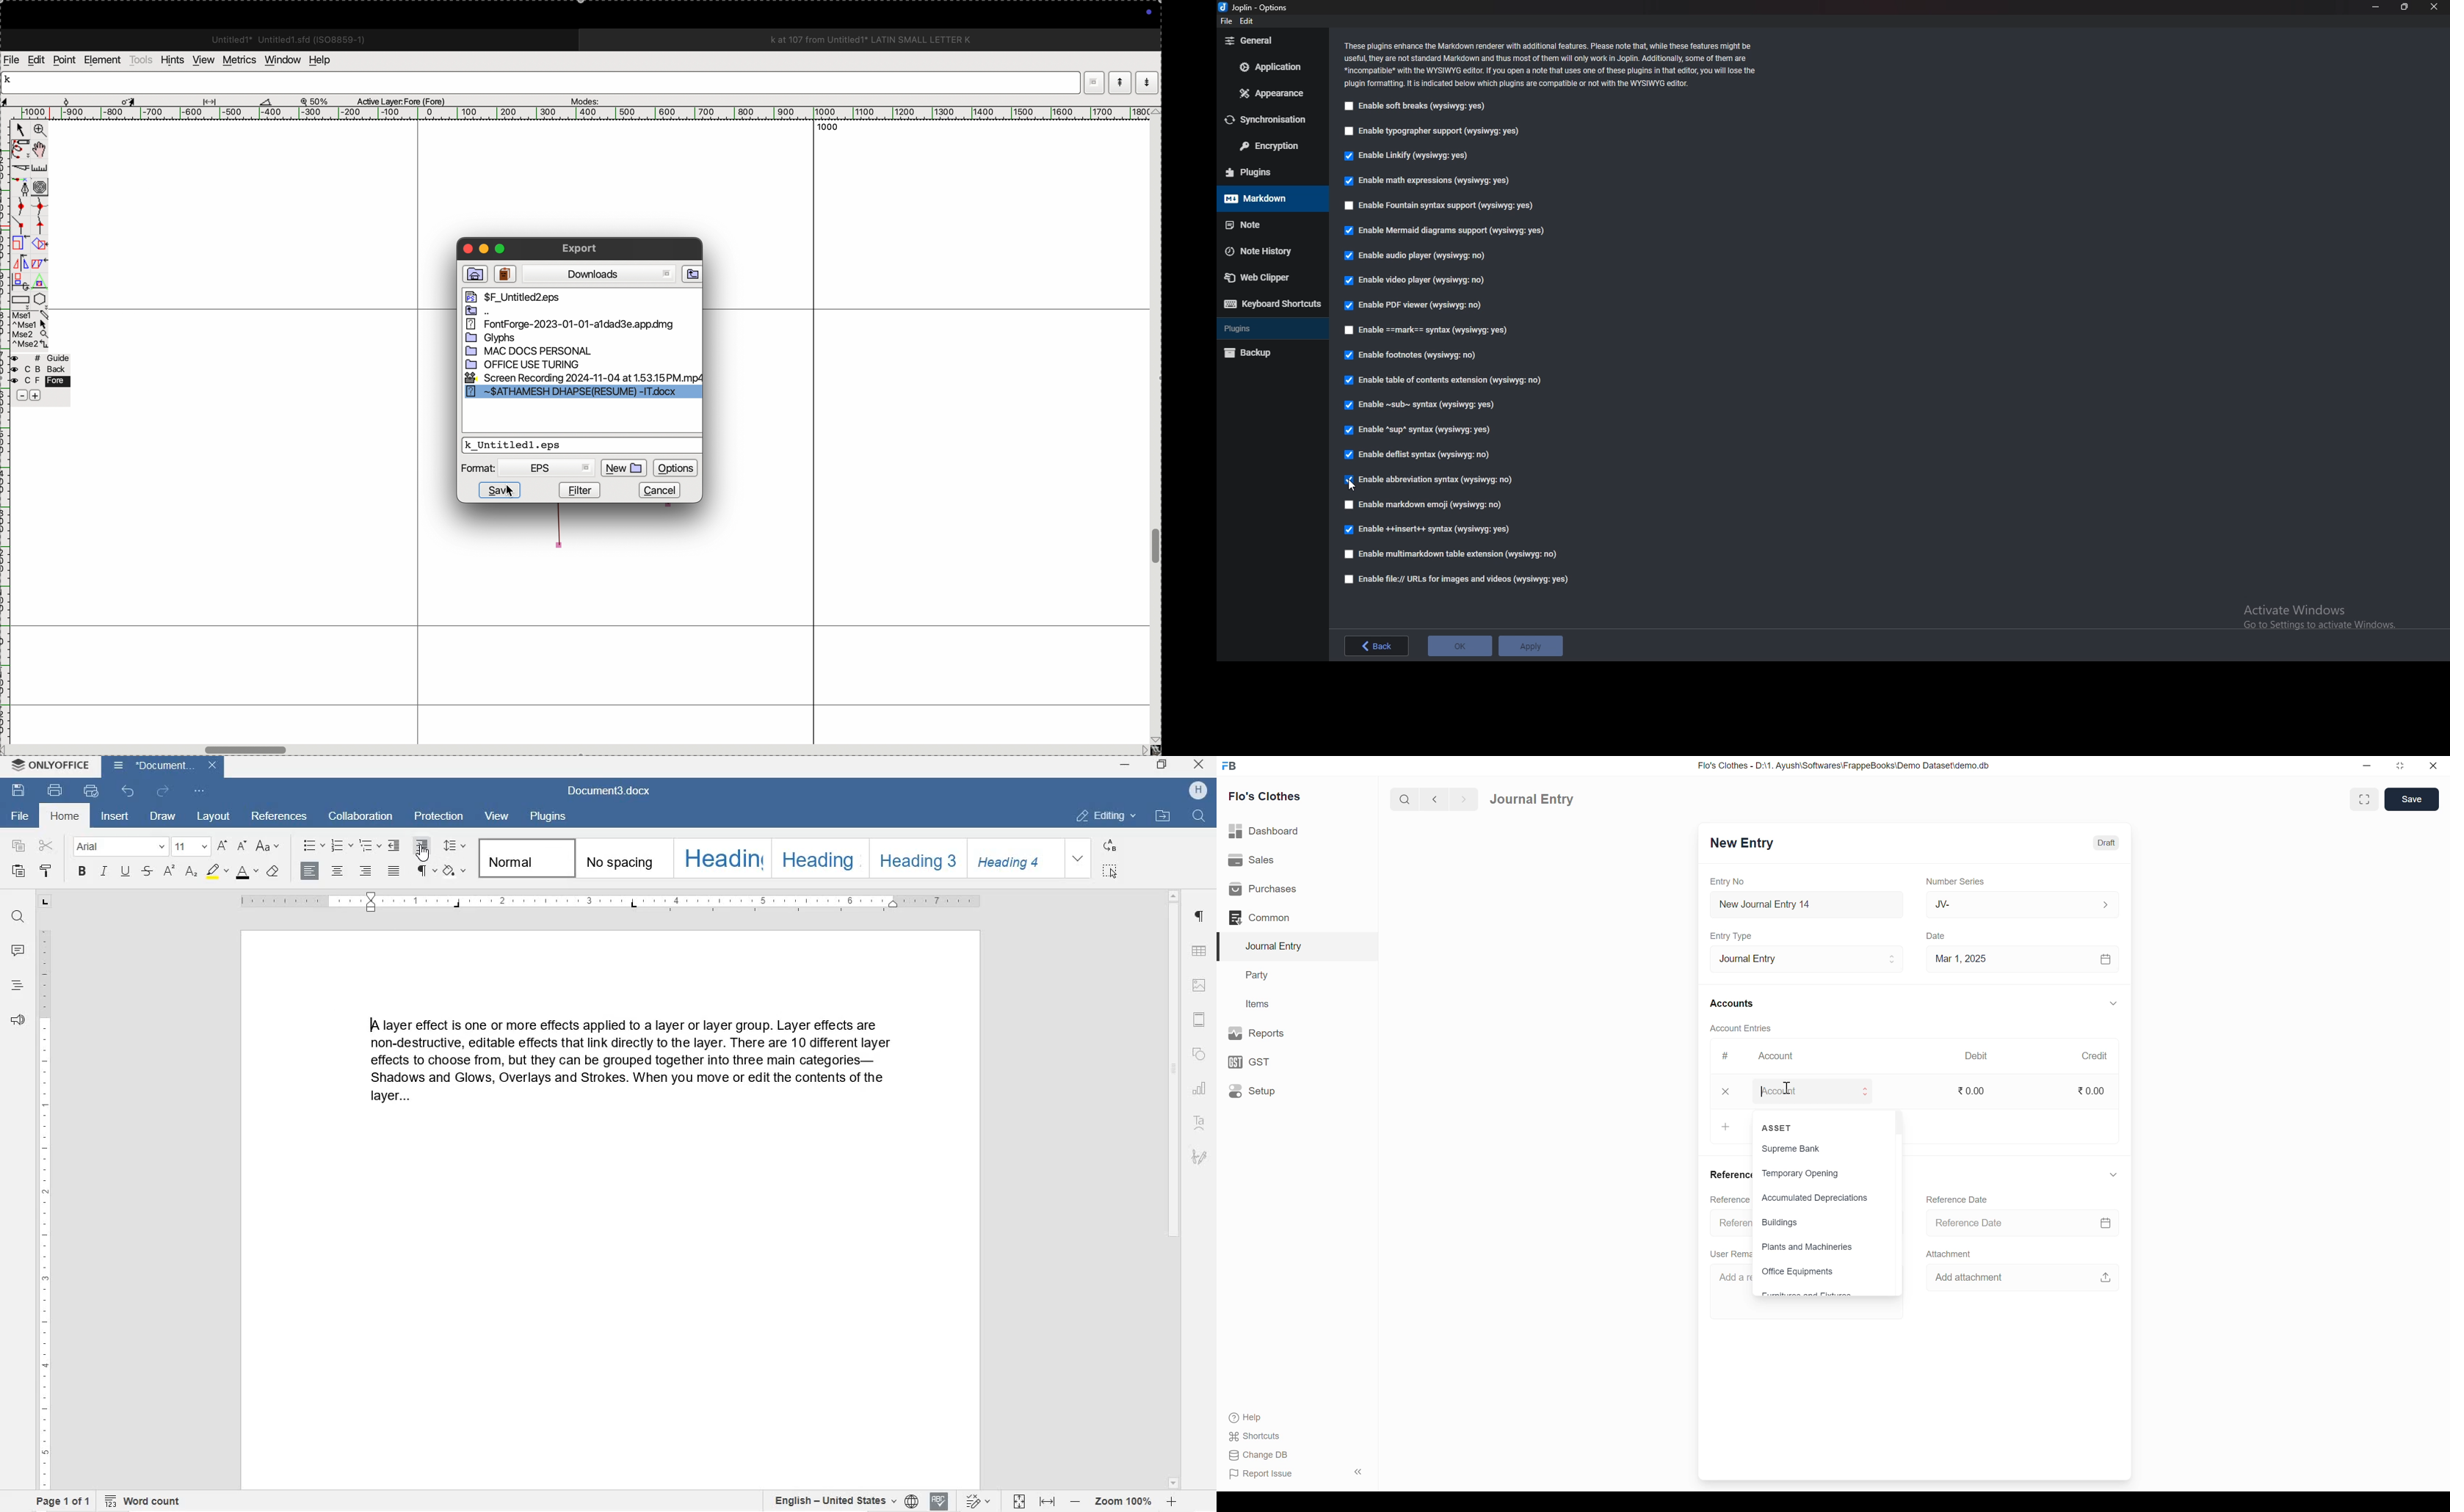 This screenshot has height=1512, width=2464. Describe the element at coordinates (1269, 172) in the screenshot. I see `plugins` at that location.